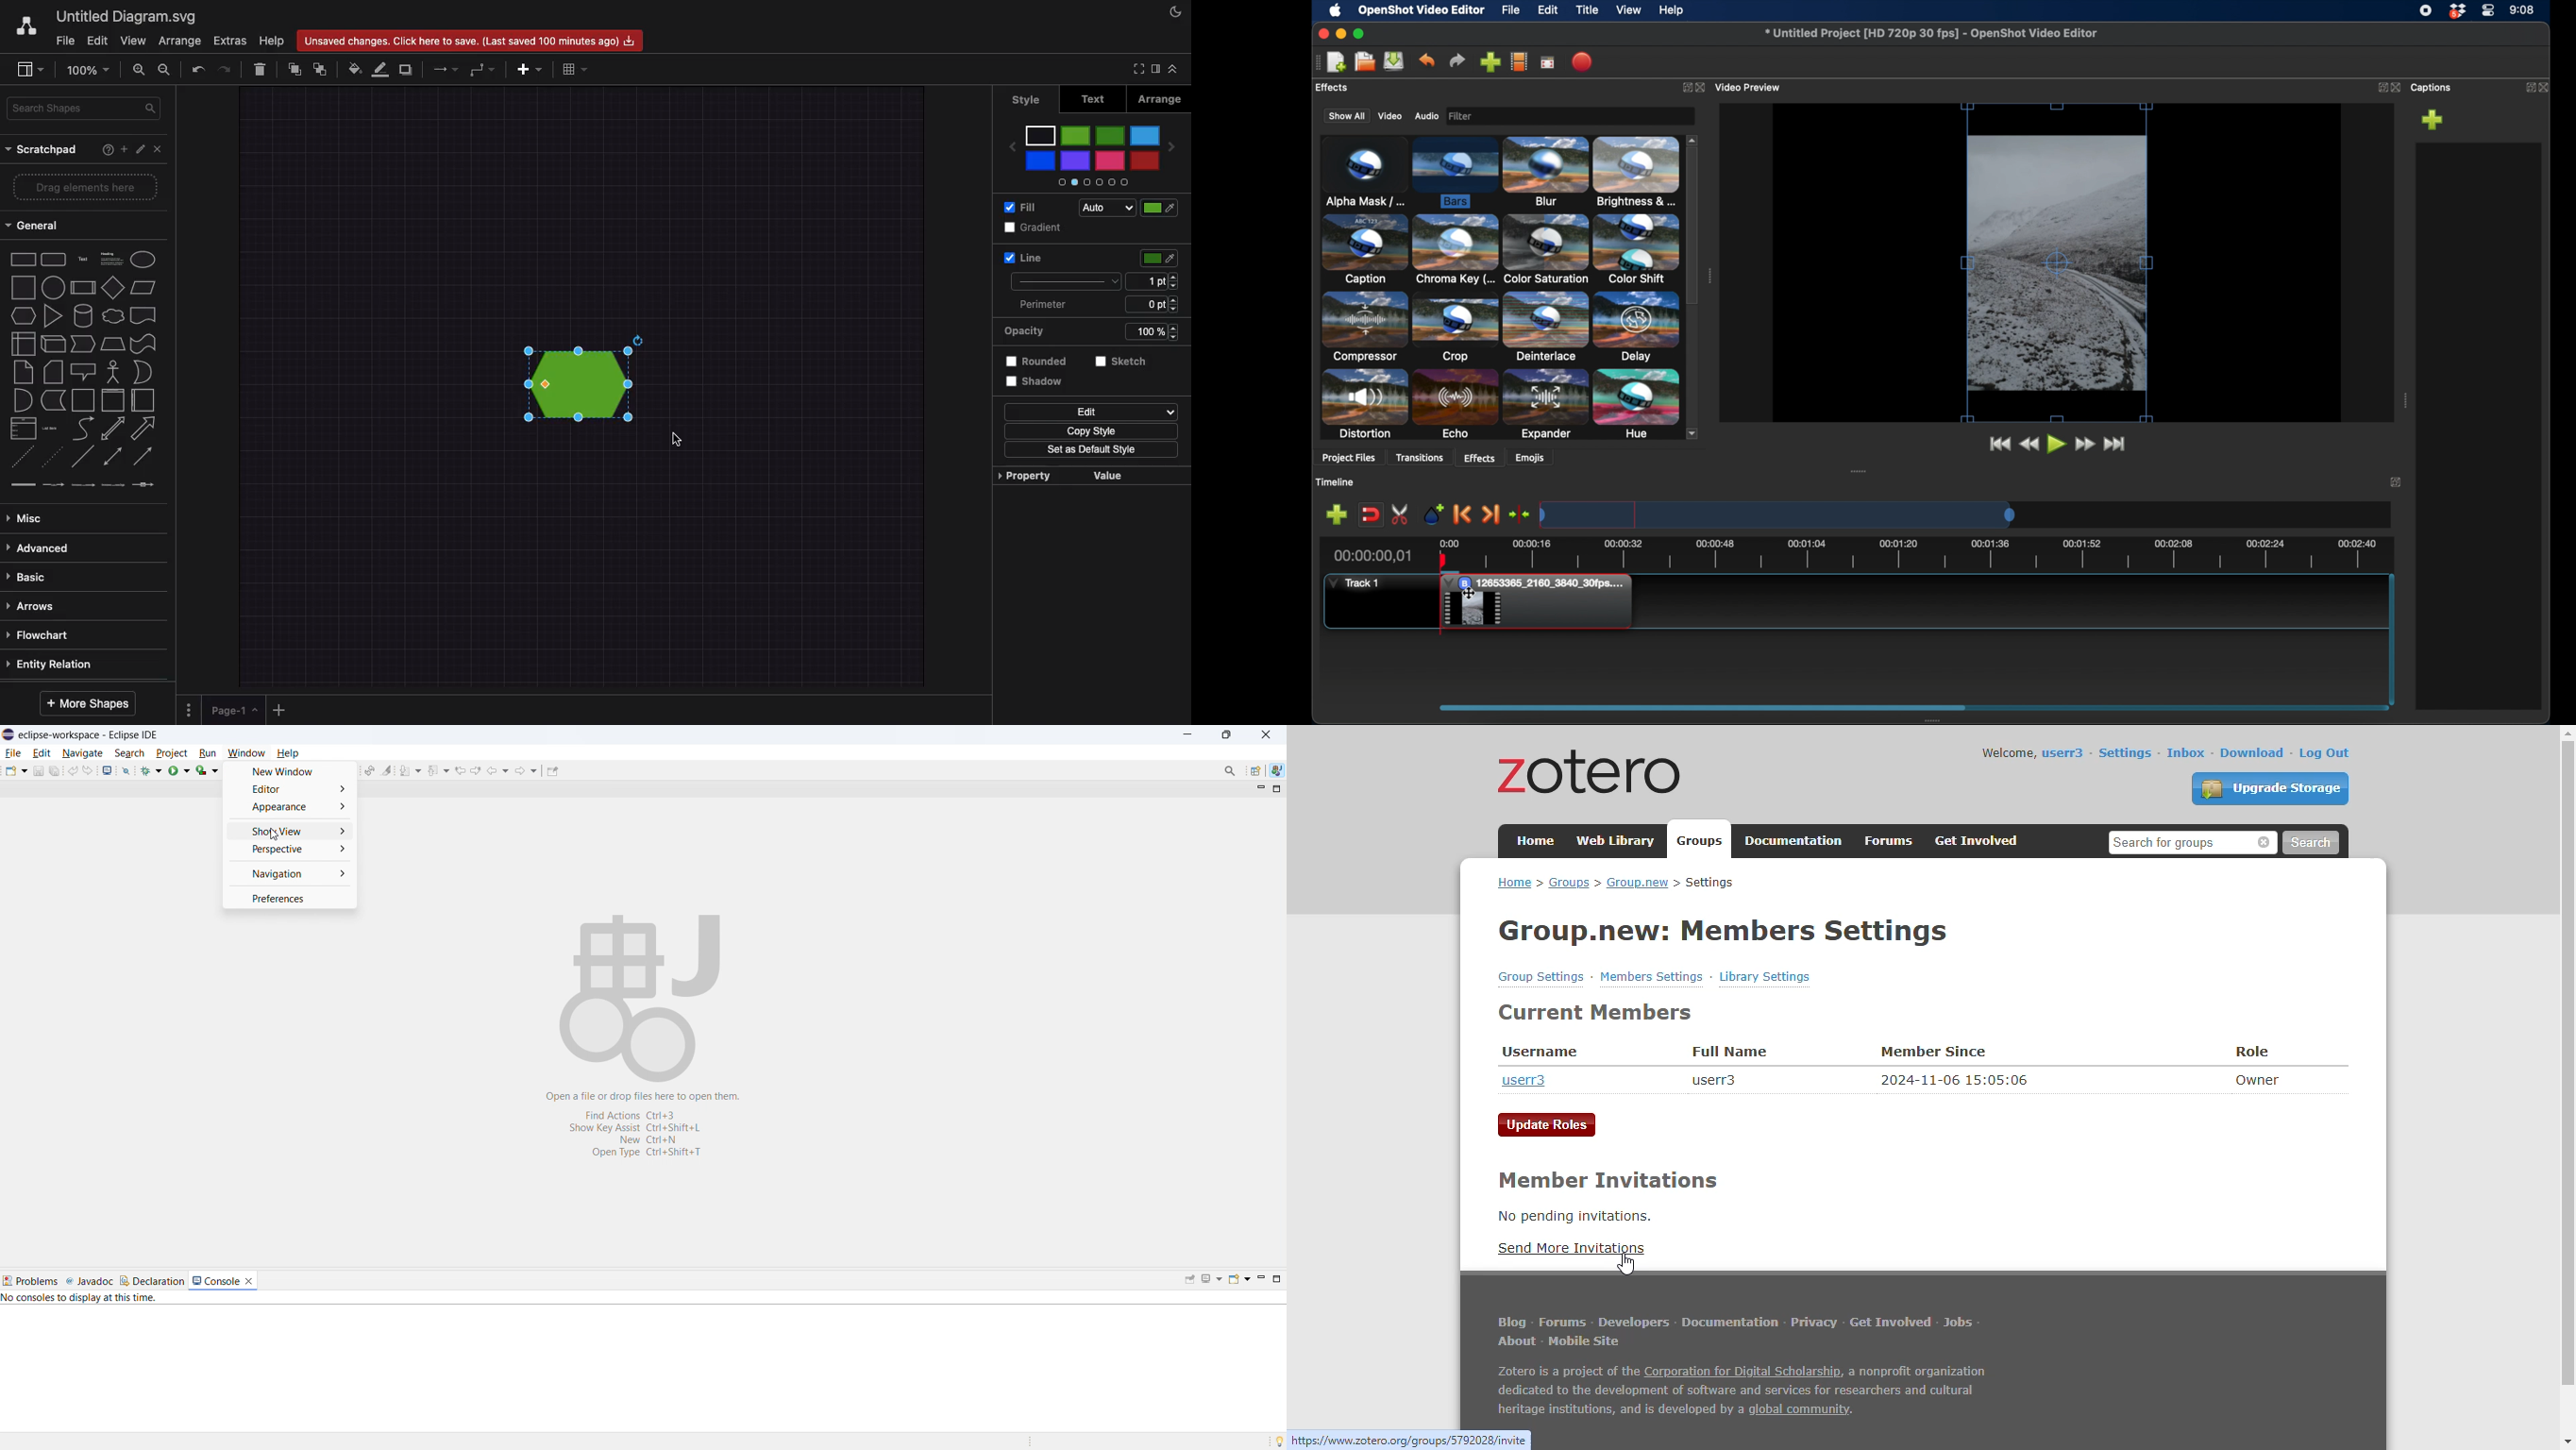 This screenshot has height=1456, width=2576. What do you see at coordinates (291, 806) in the screenshot?
I see `appearance` at bounding box center [291, 806].